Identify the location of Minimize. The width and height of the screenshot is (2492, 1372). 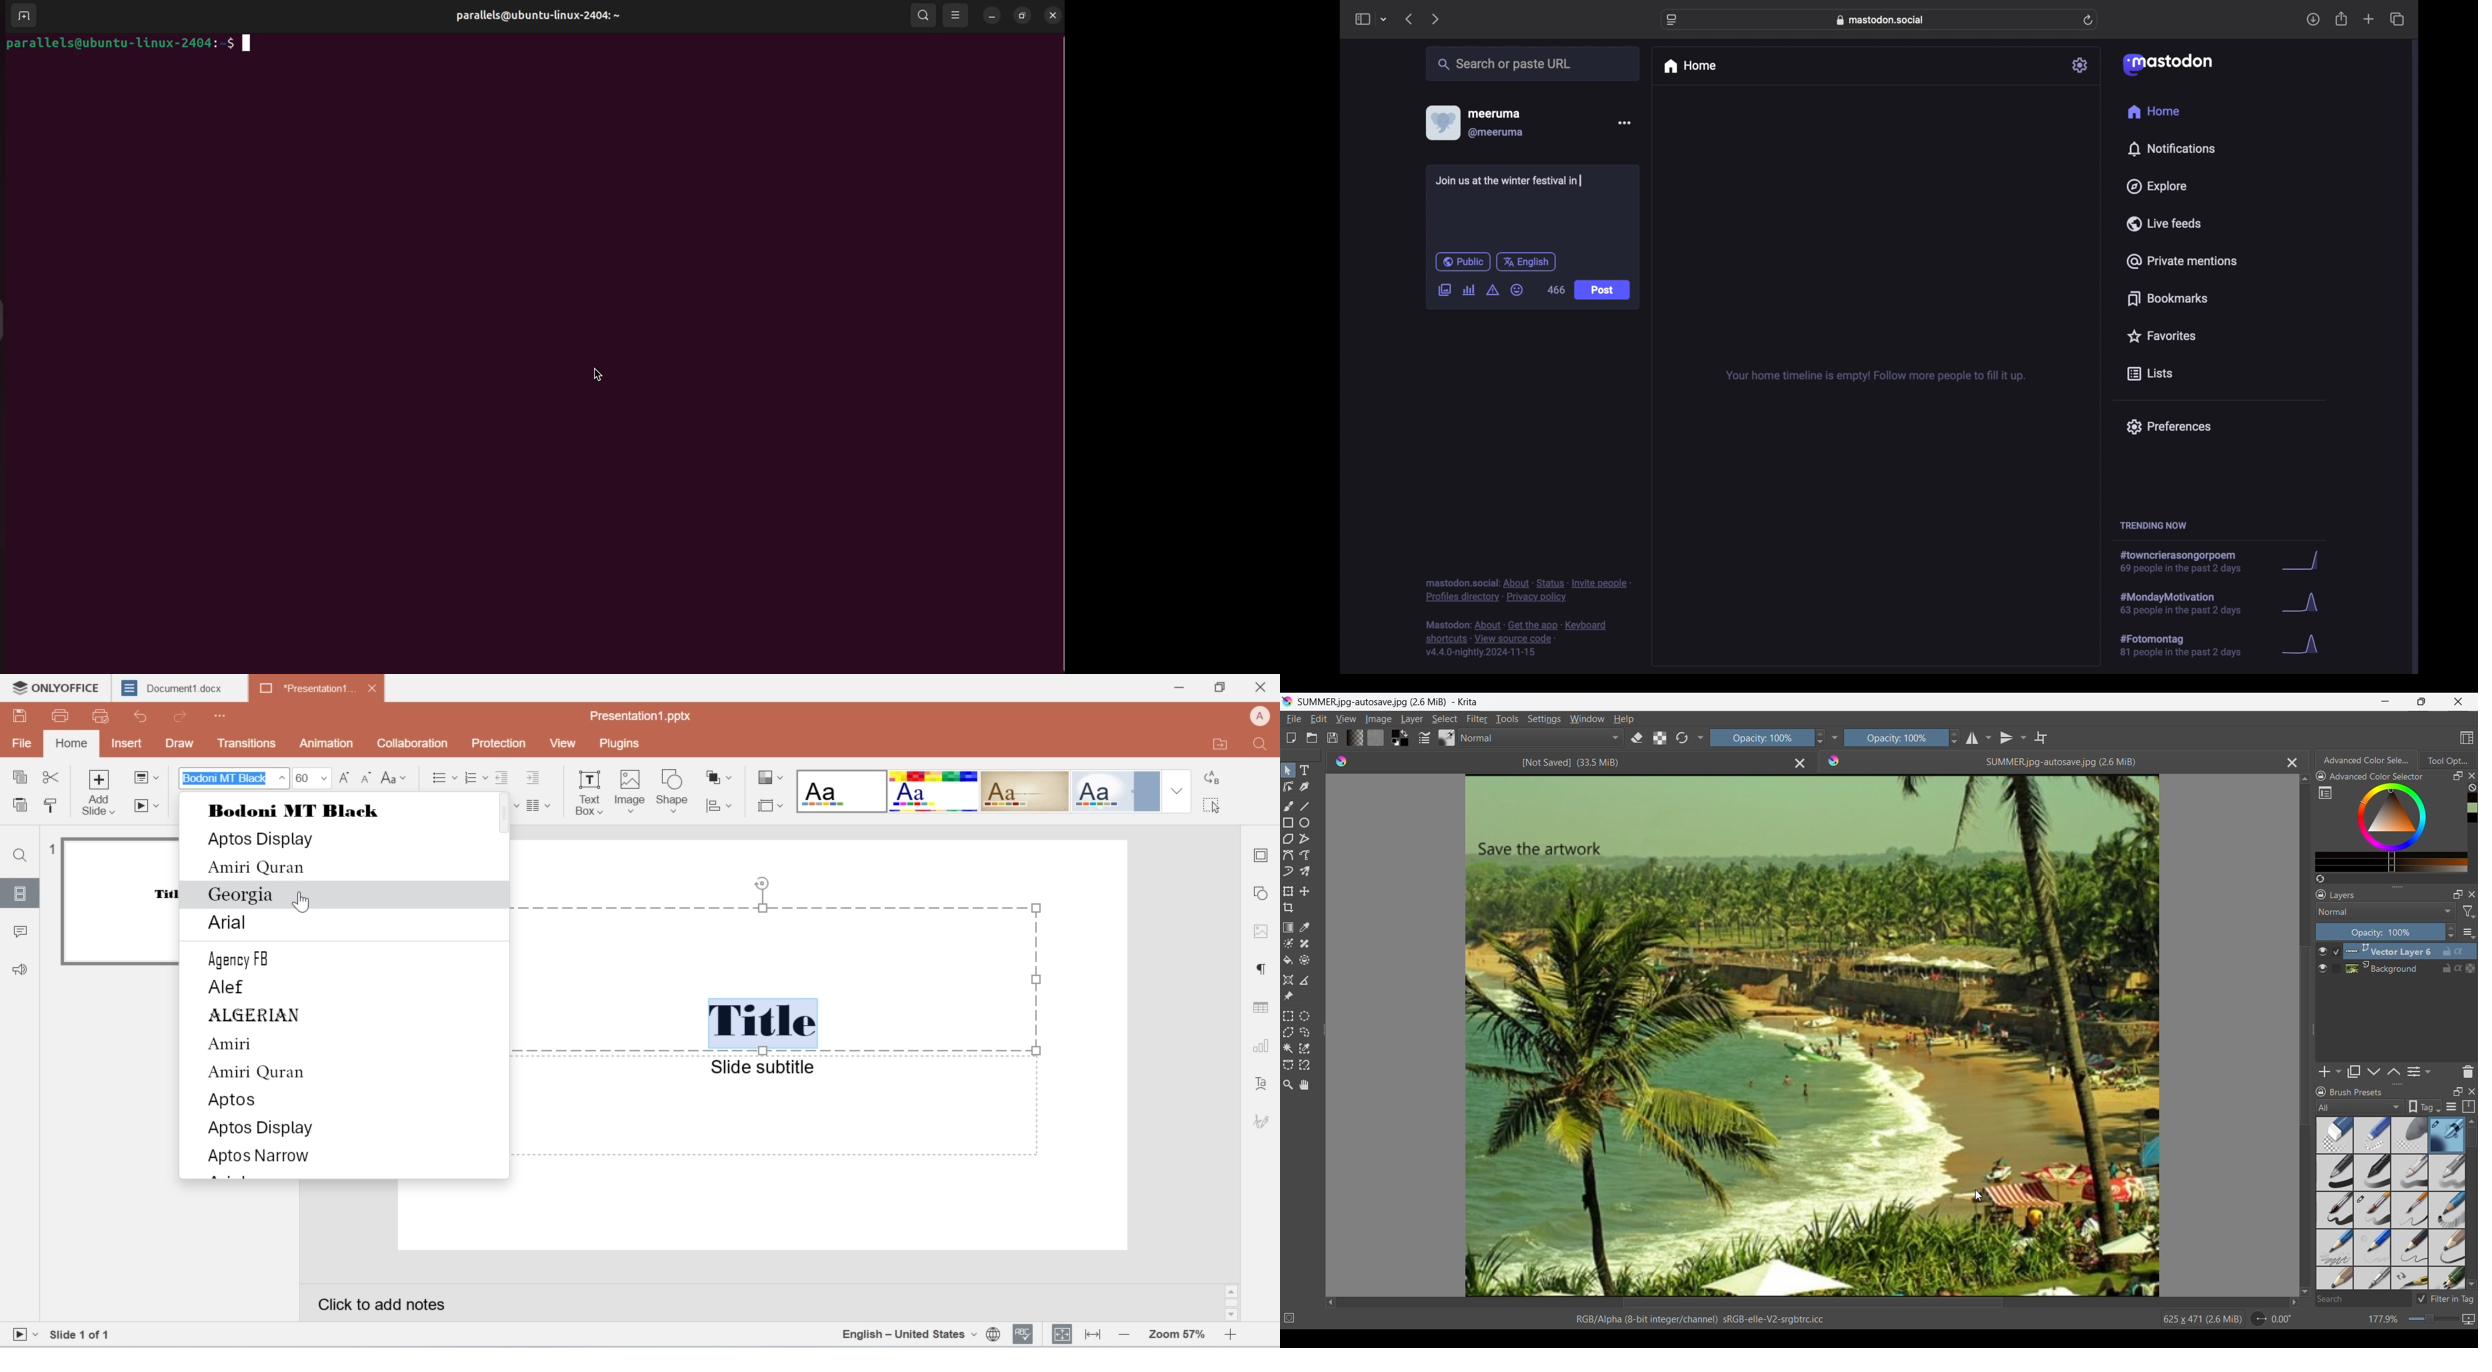
(2386, 701).